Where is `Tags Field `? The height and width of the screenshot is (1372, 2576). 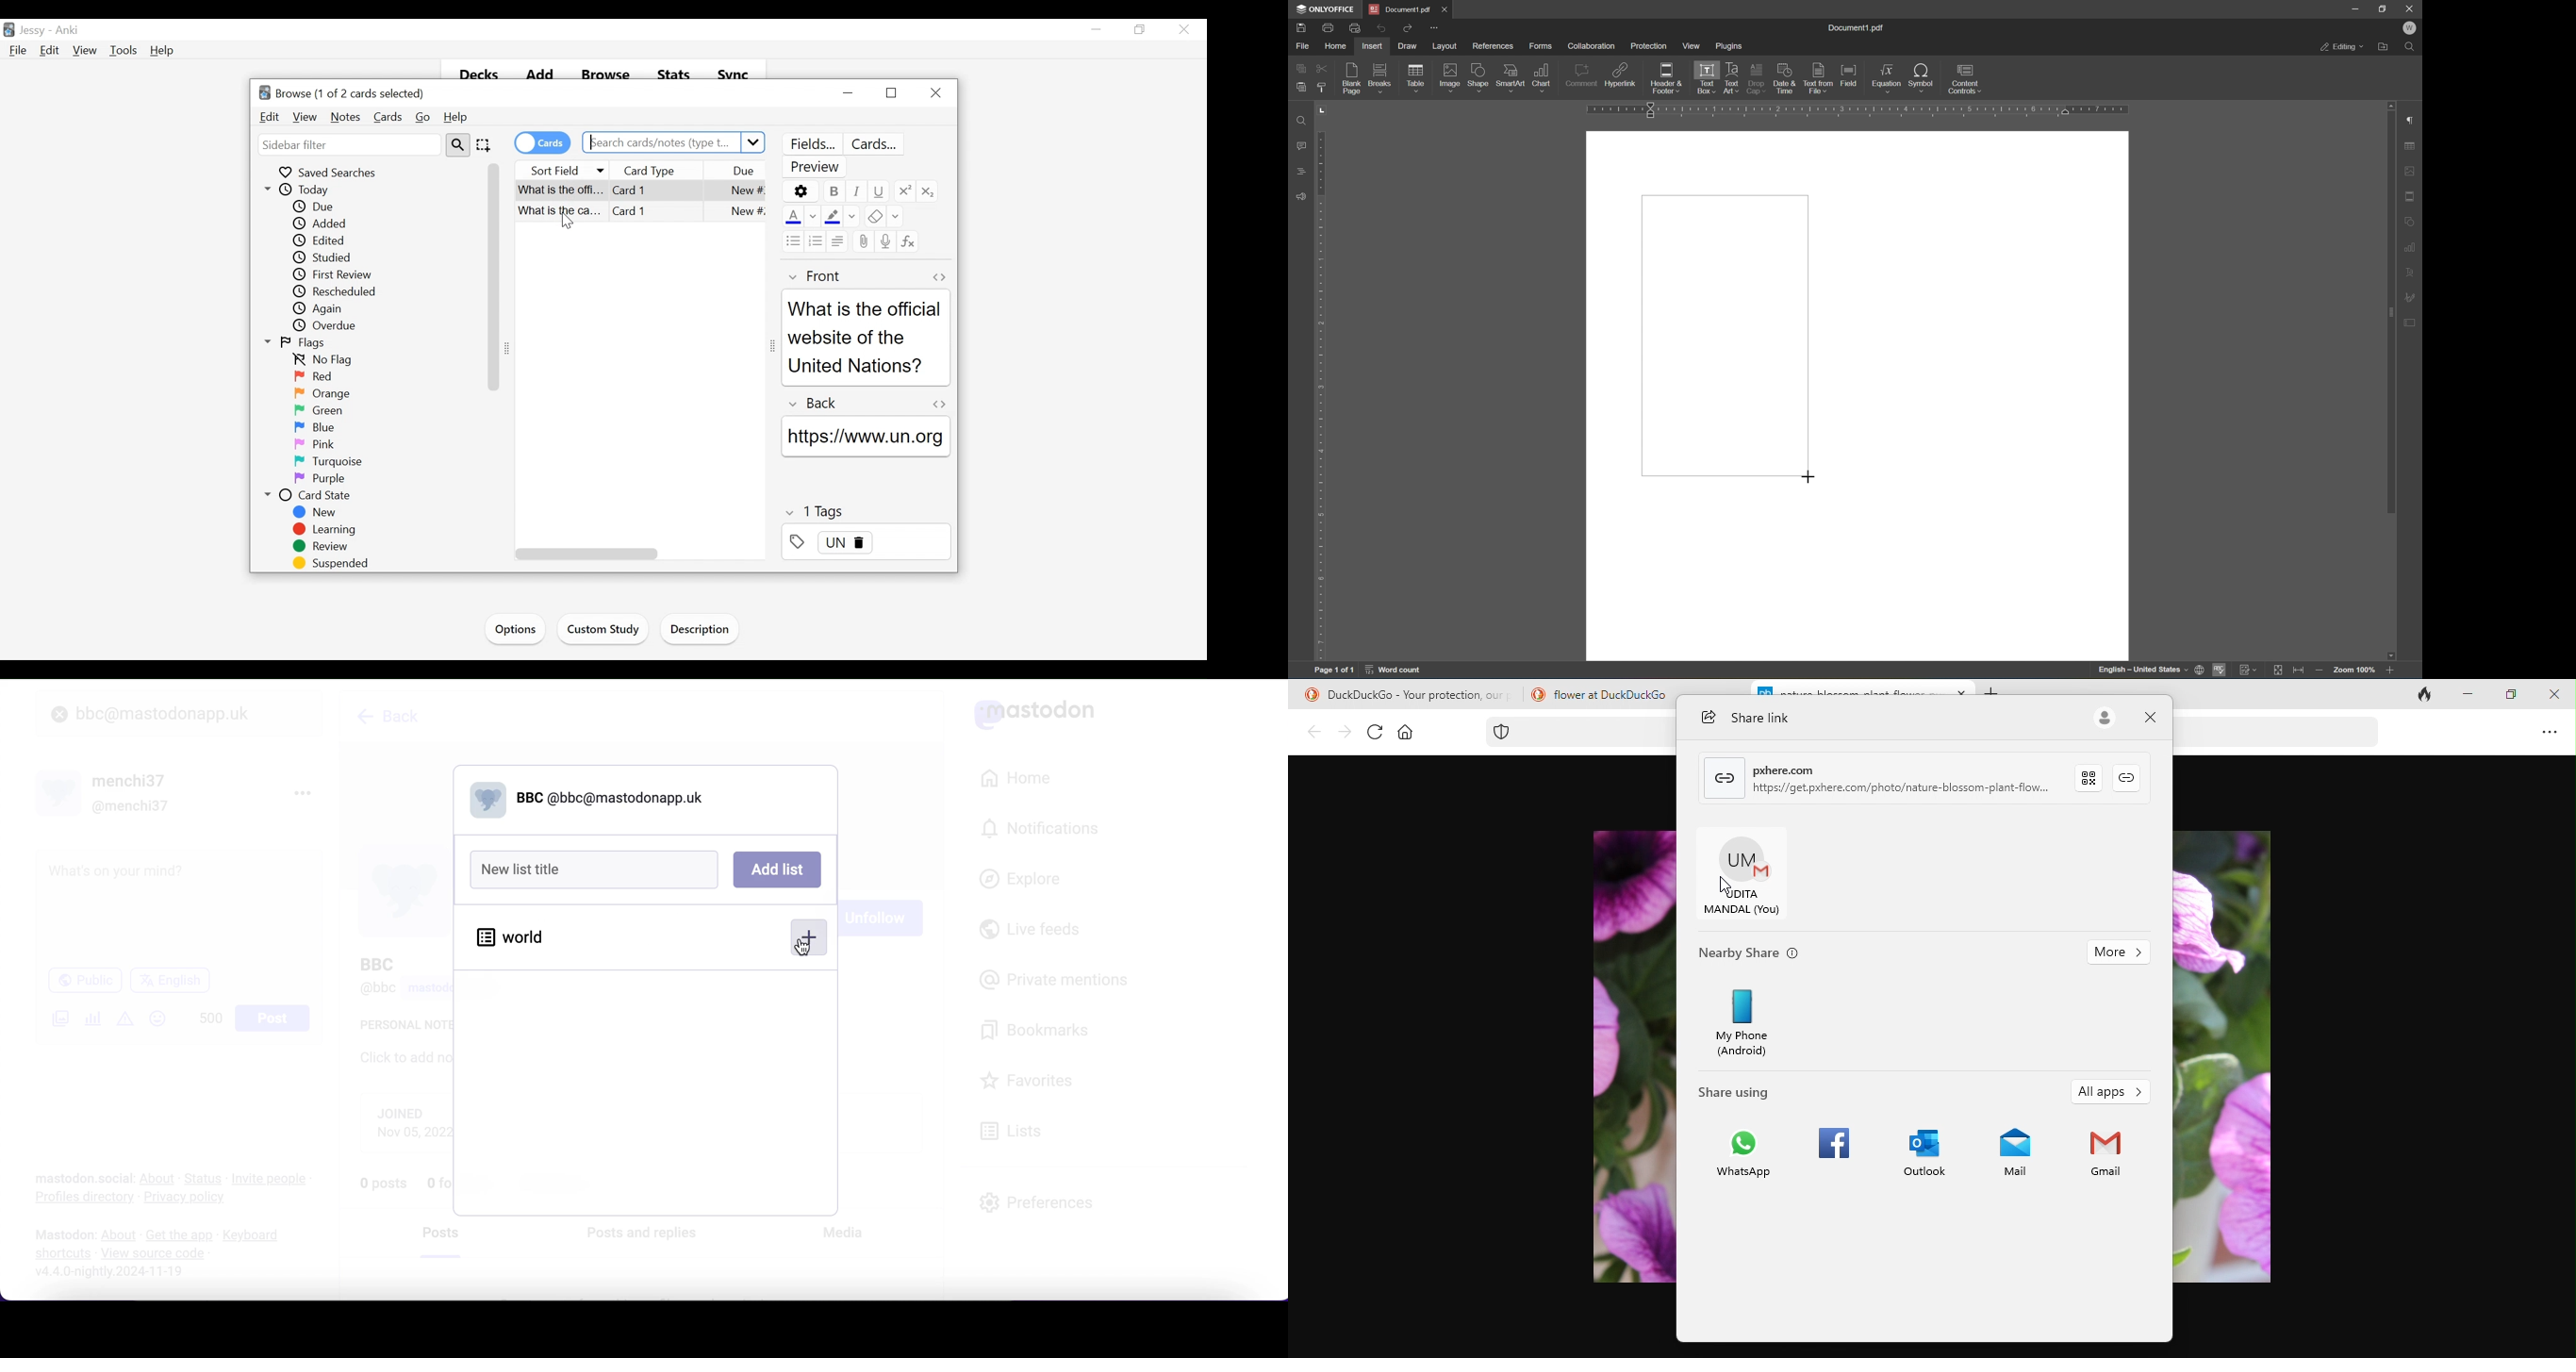 Tags Field  is located at coordinates (866, 546).